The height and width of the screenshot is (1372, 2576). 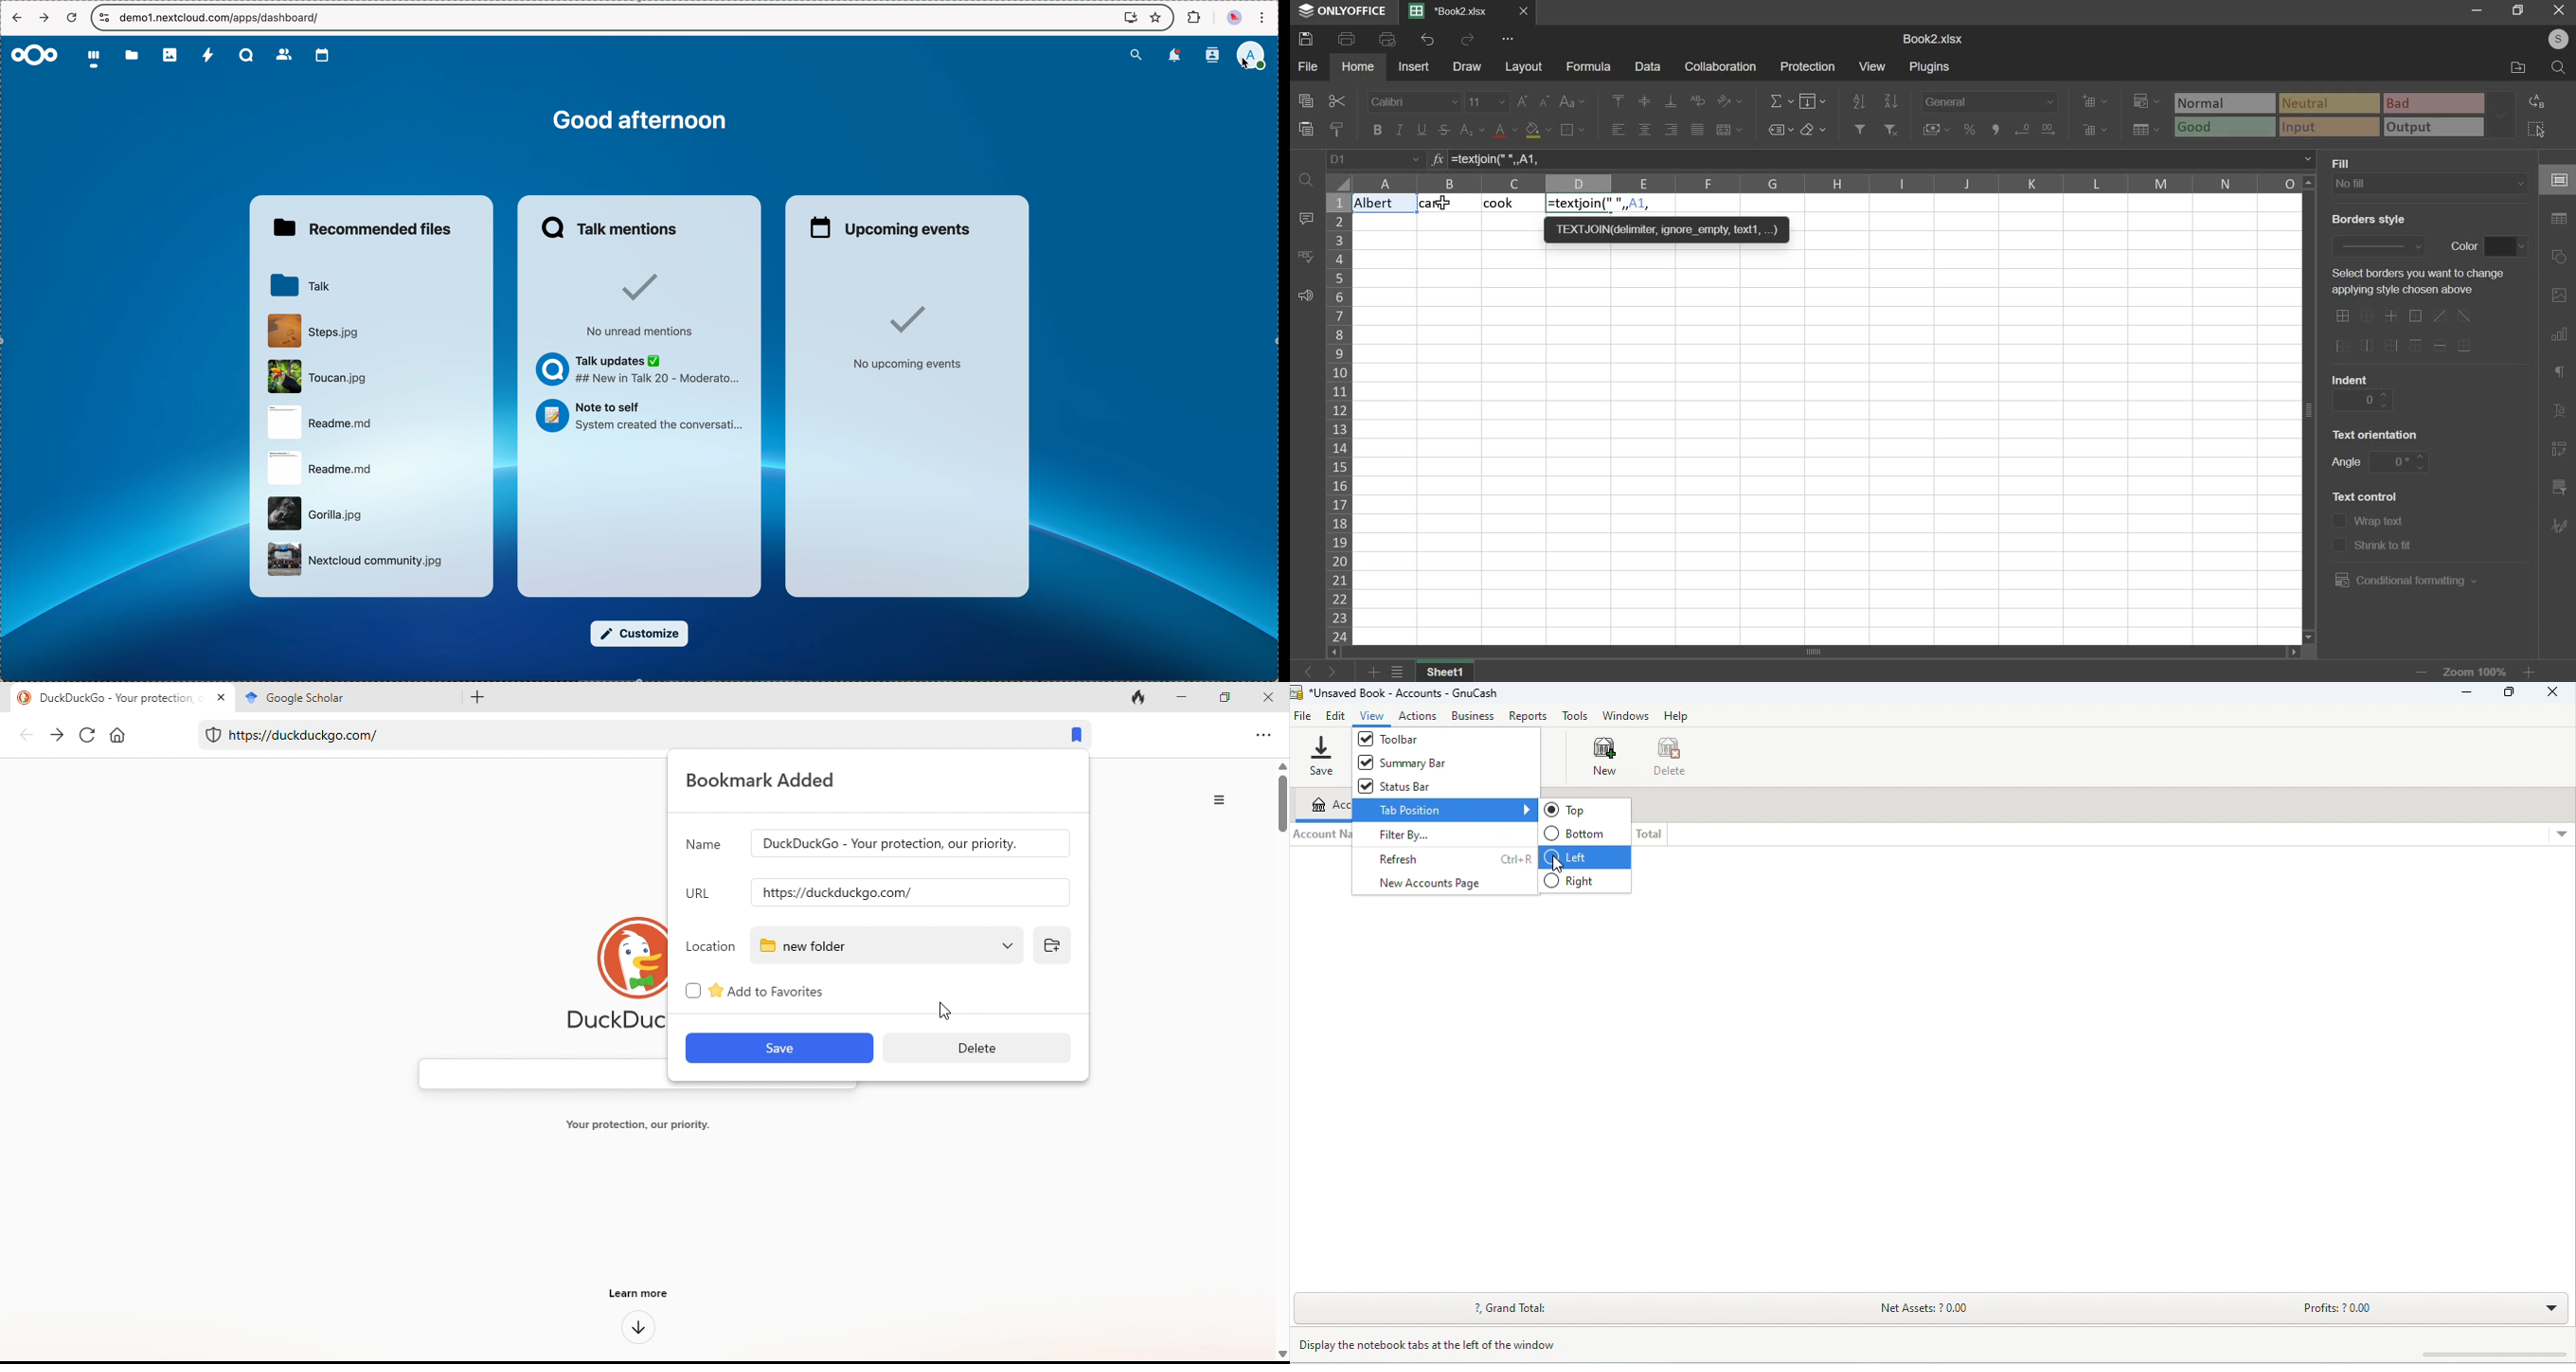 What do you see at coordinates (1931, 67) in the screenshot?
I see `plugins` at bounding box center [1931, 67].